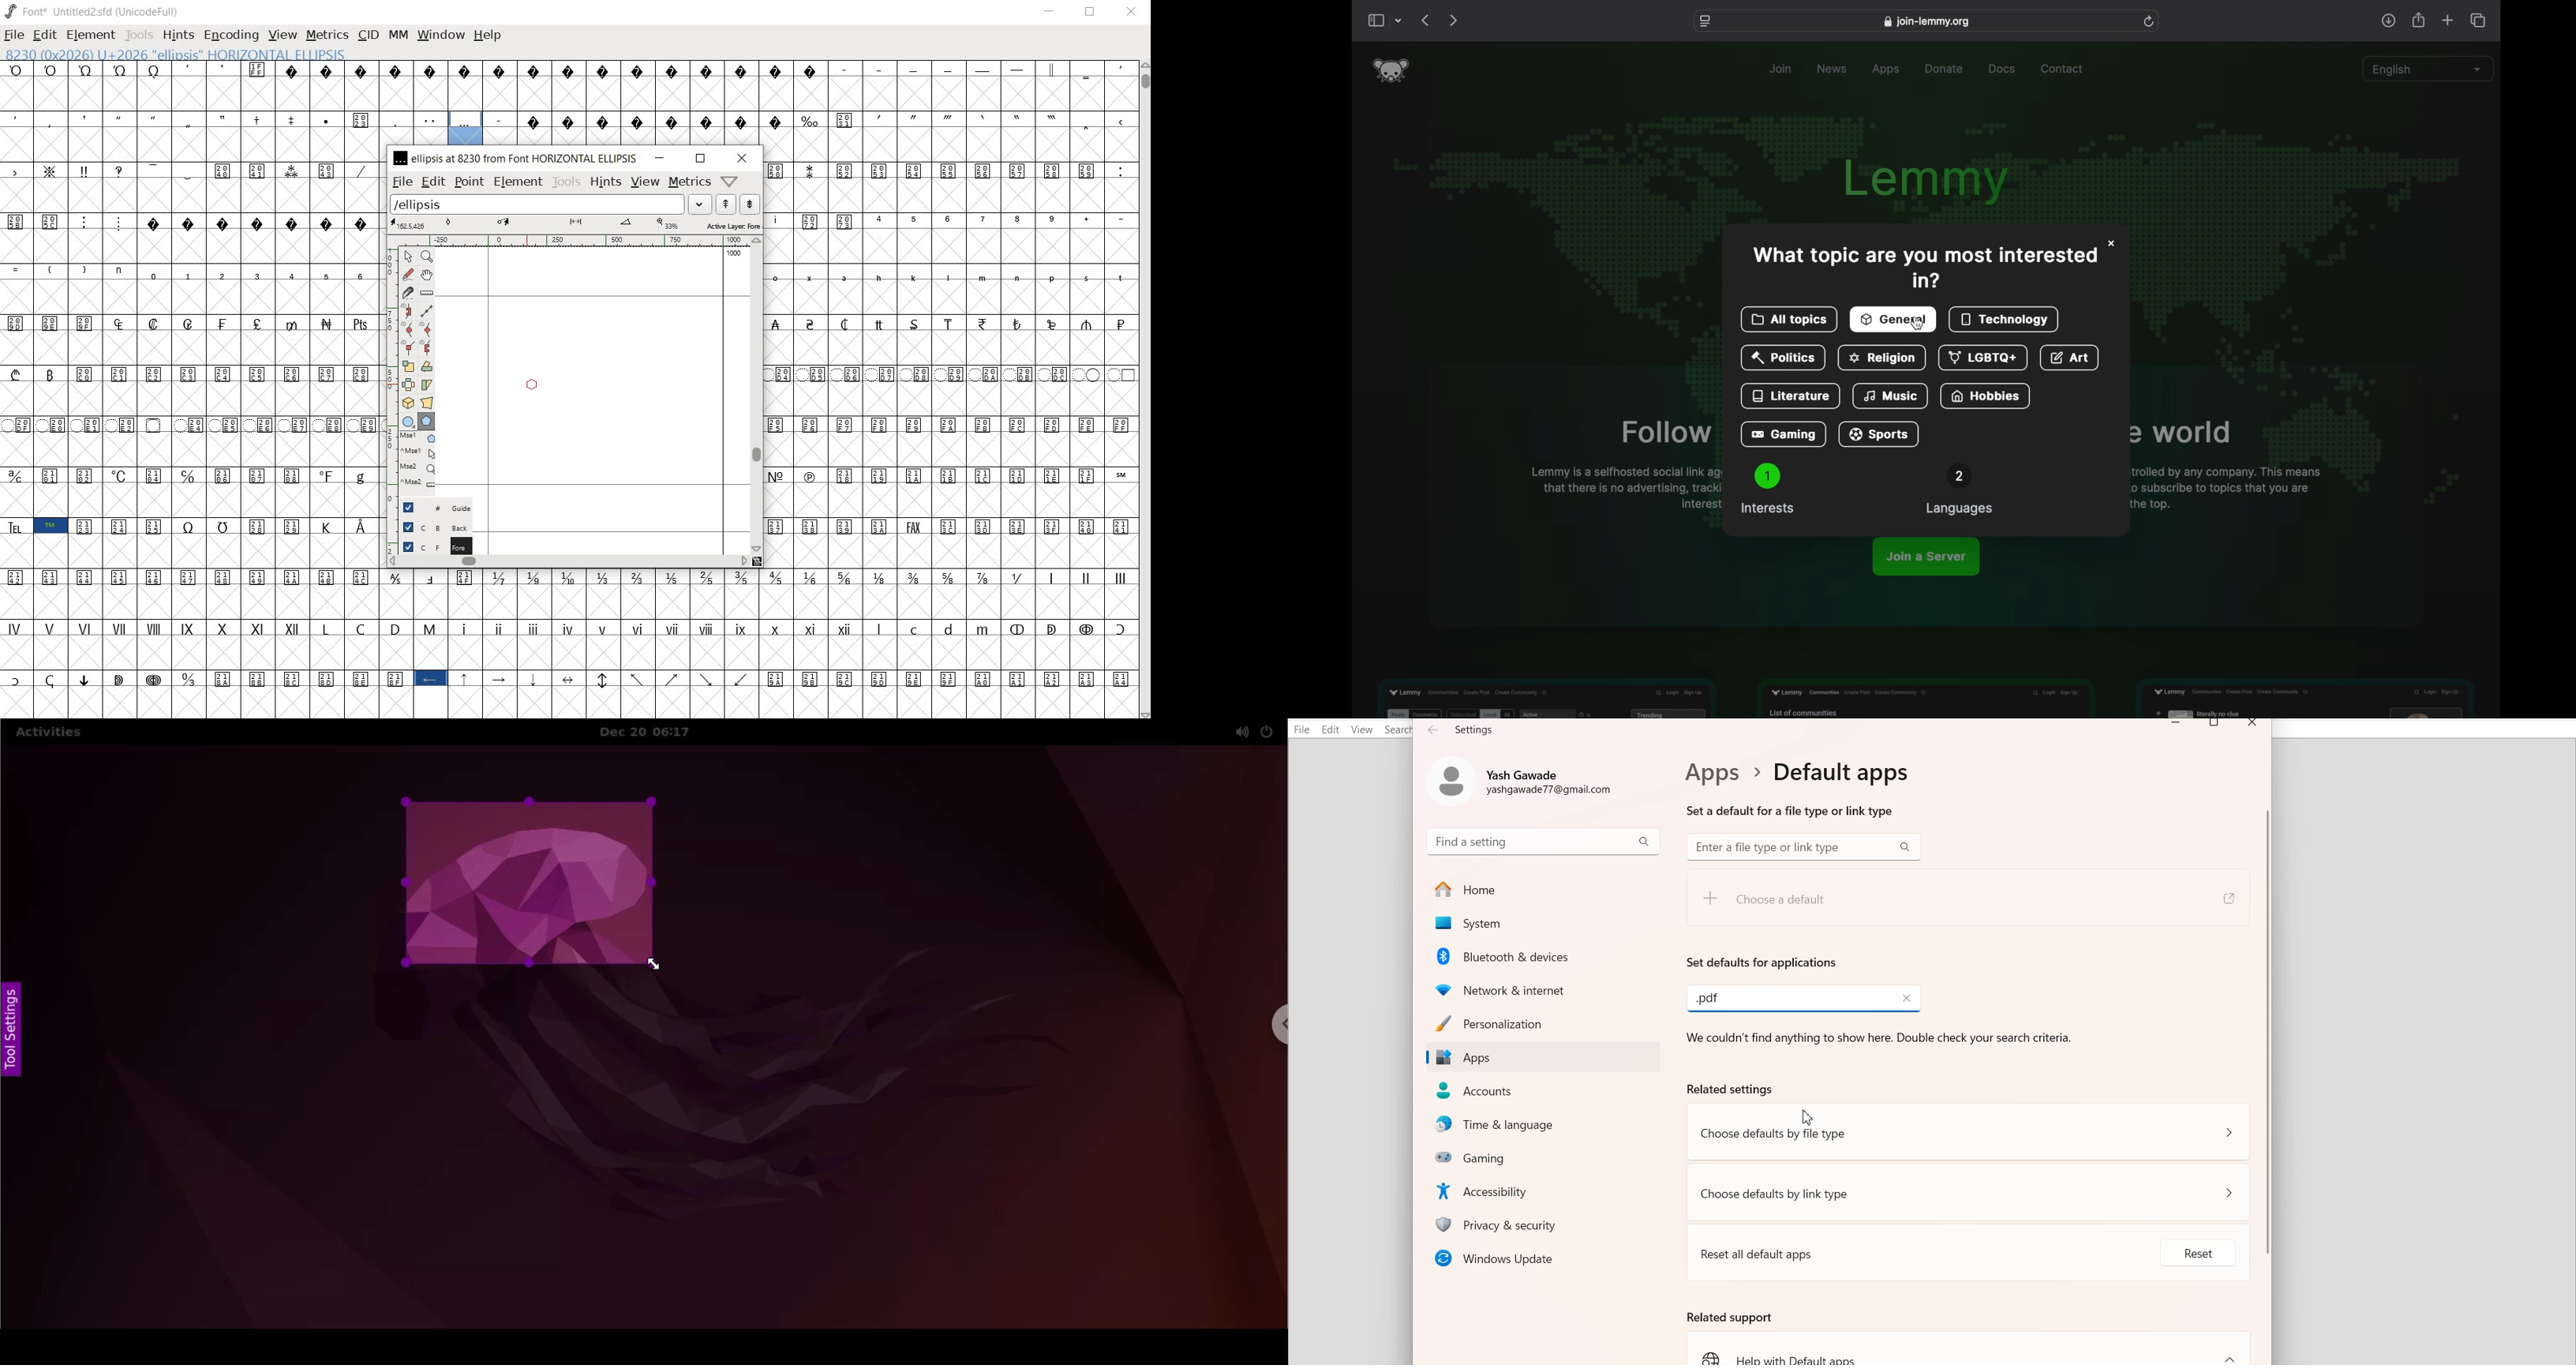 The height and width of the screenshot is (1372, 2576). I want to click on hobbies, so click(1986, 396).